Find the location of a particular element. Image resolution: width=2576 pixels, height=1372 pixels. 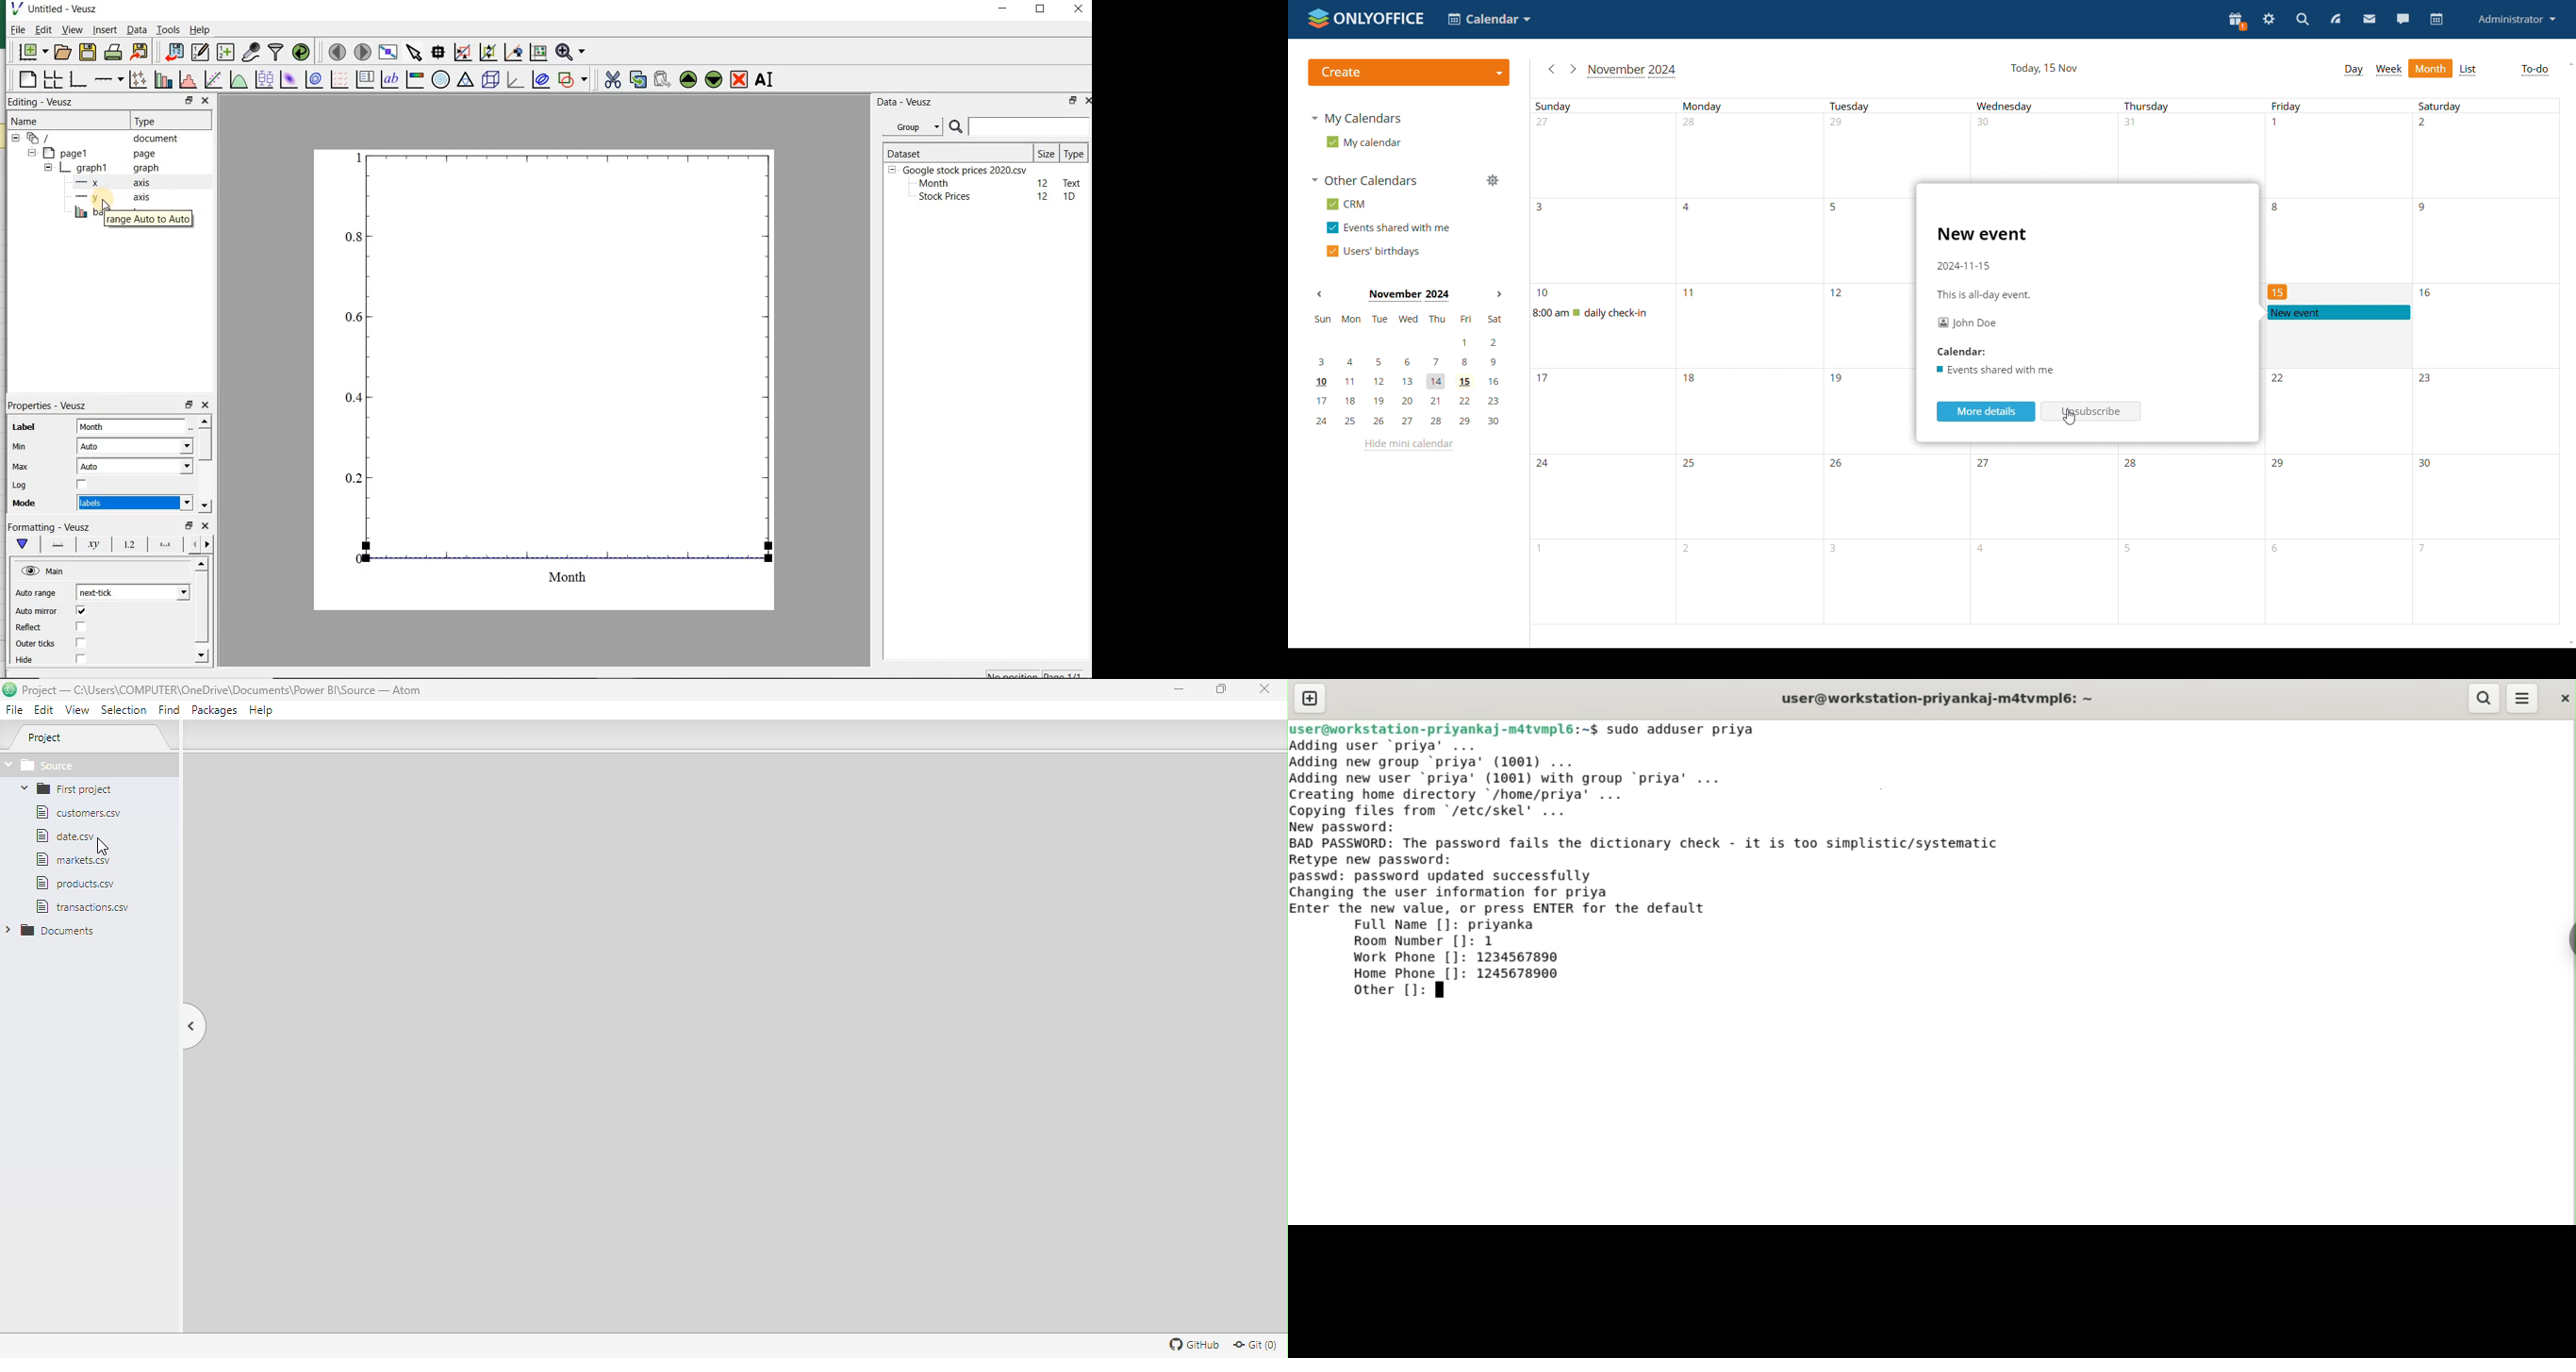

text is located at coordinates (1070, 182).